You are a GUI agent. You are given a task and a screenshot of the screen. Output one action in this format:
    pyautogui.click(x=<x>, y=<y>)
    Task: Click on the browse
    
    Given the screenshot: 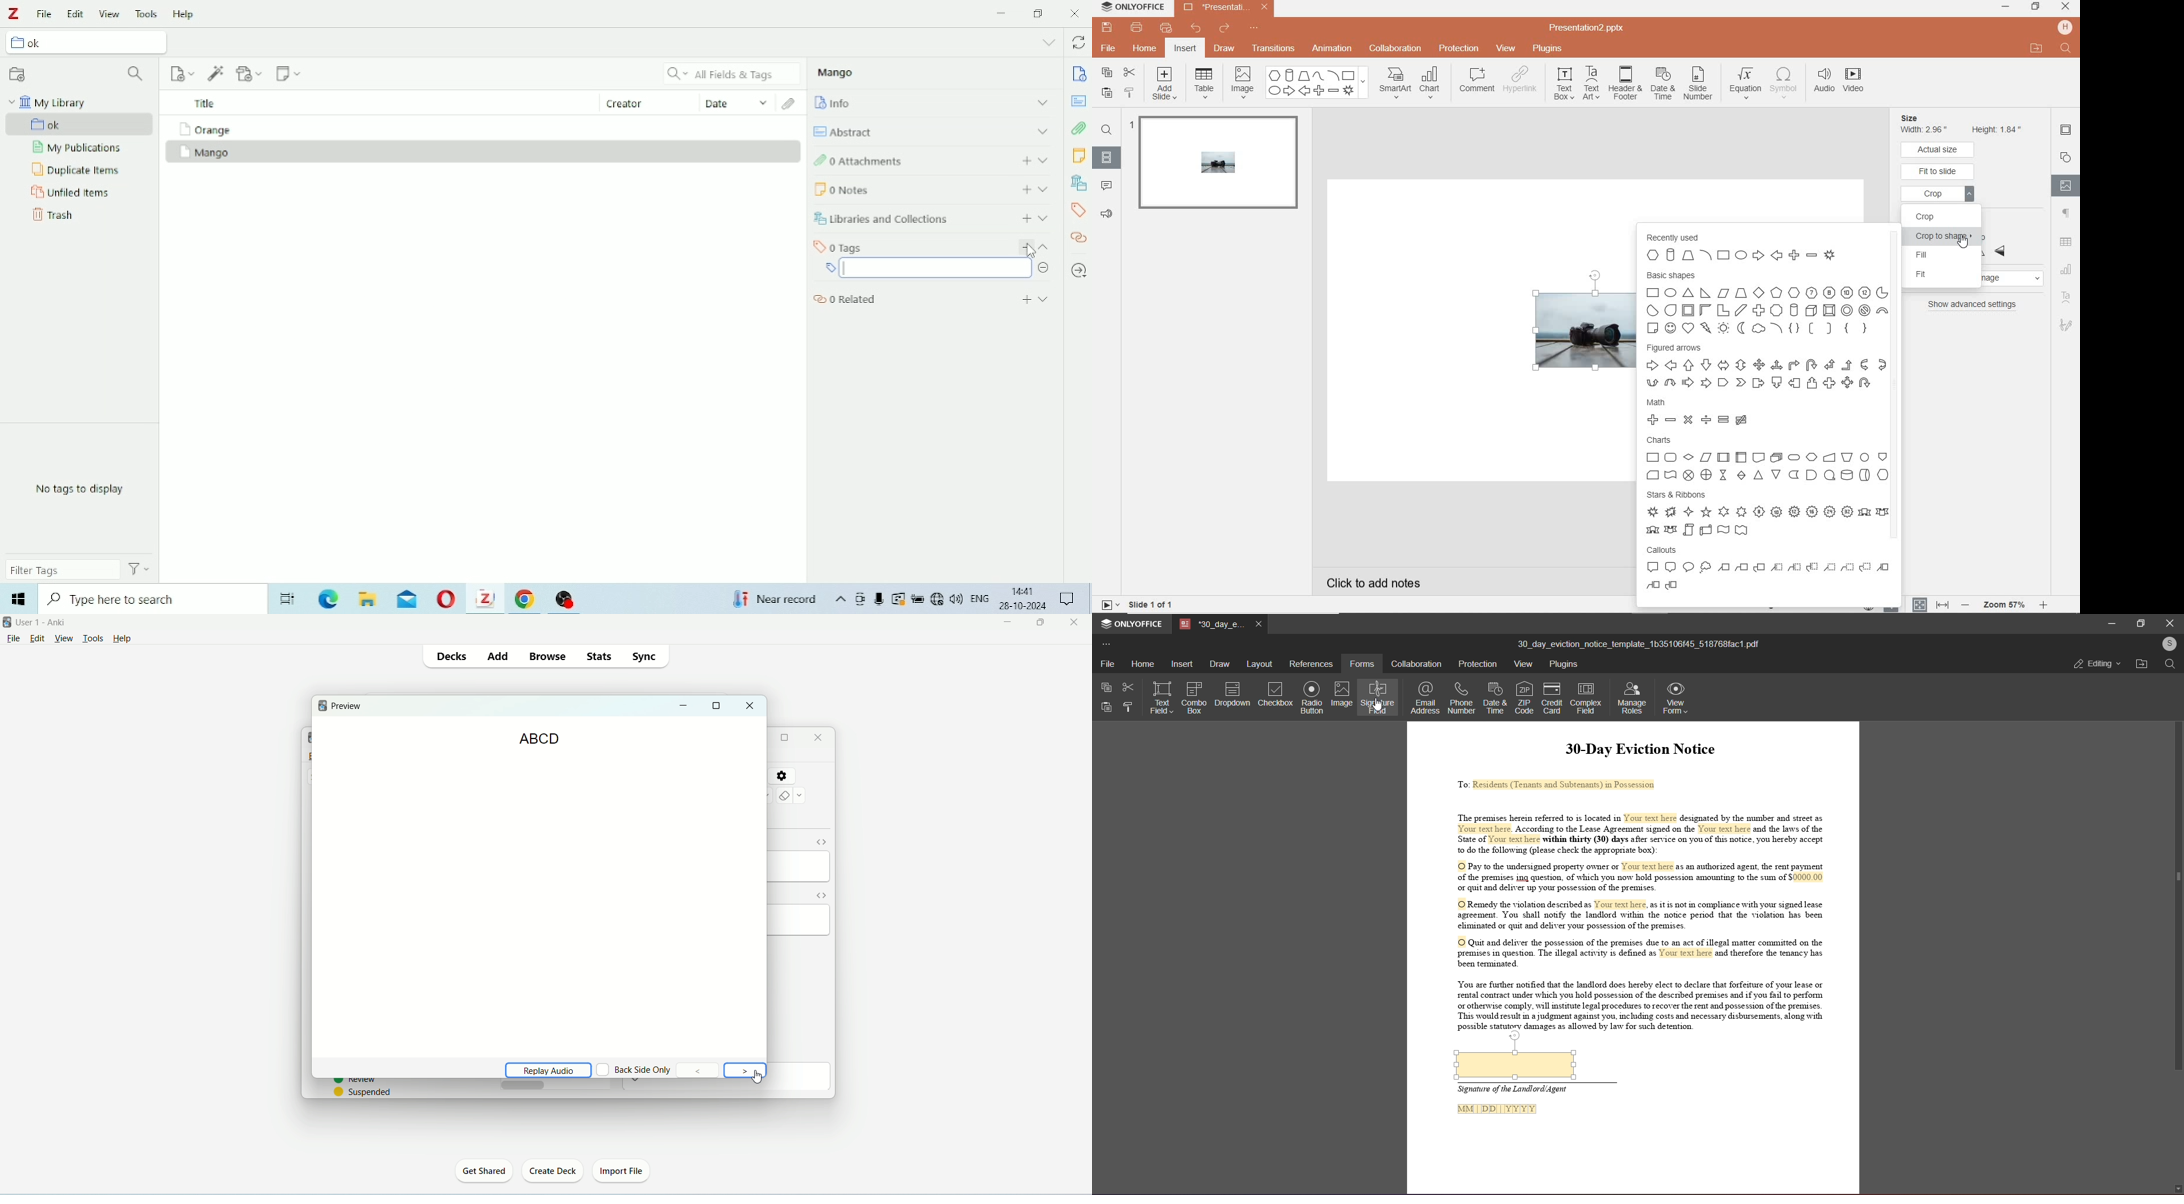 What is the action you would take?
    pyautogui.click(x=548, y=656)
    